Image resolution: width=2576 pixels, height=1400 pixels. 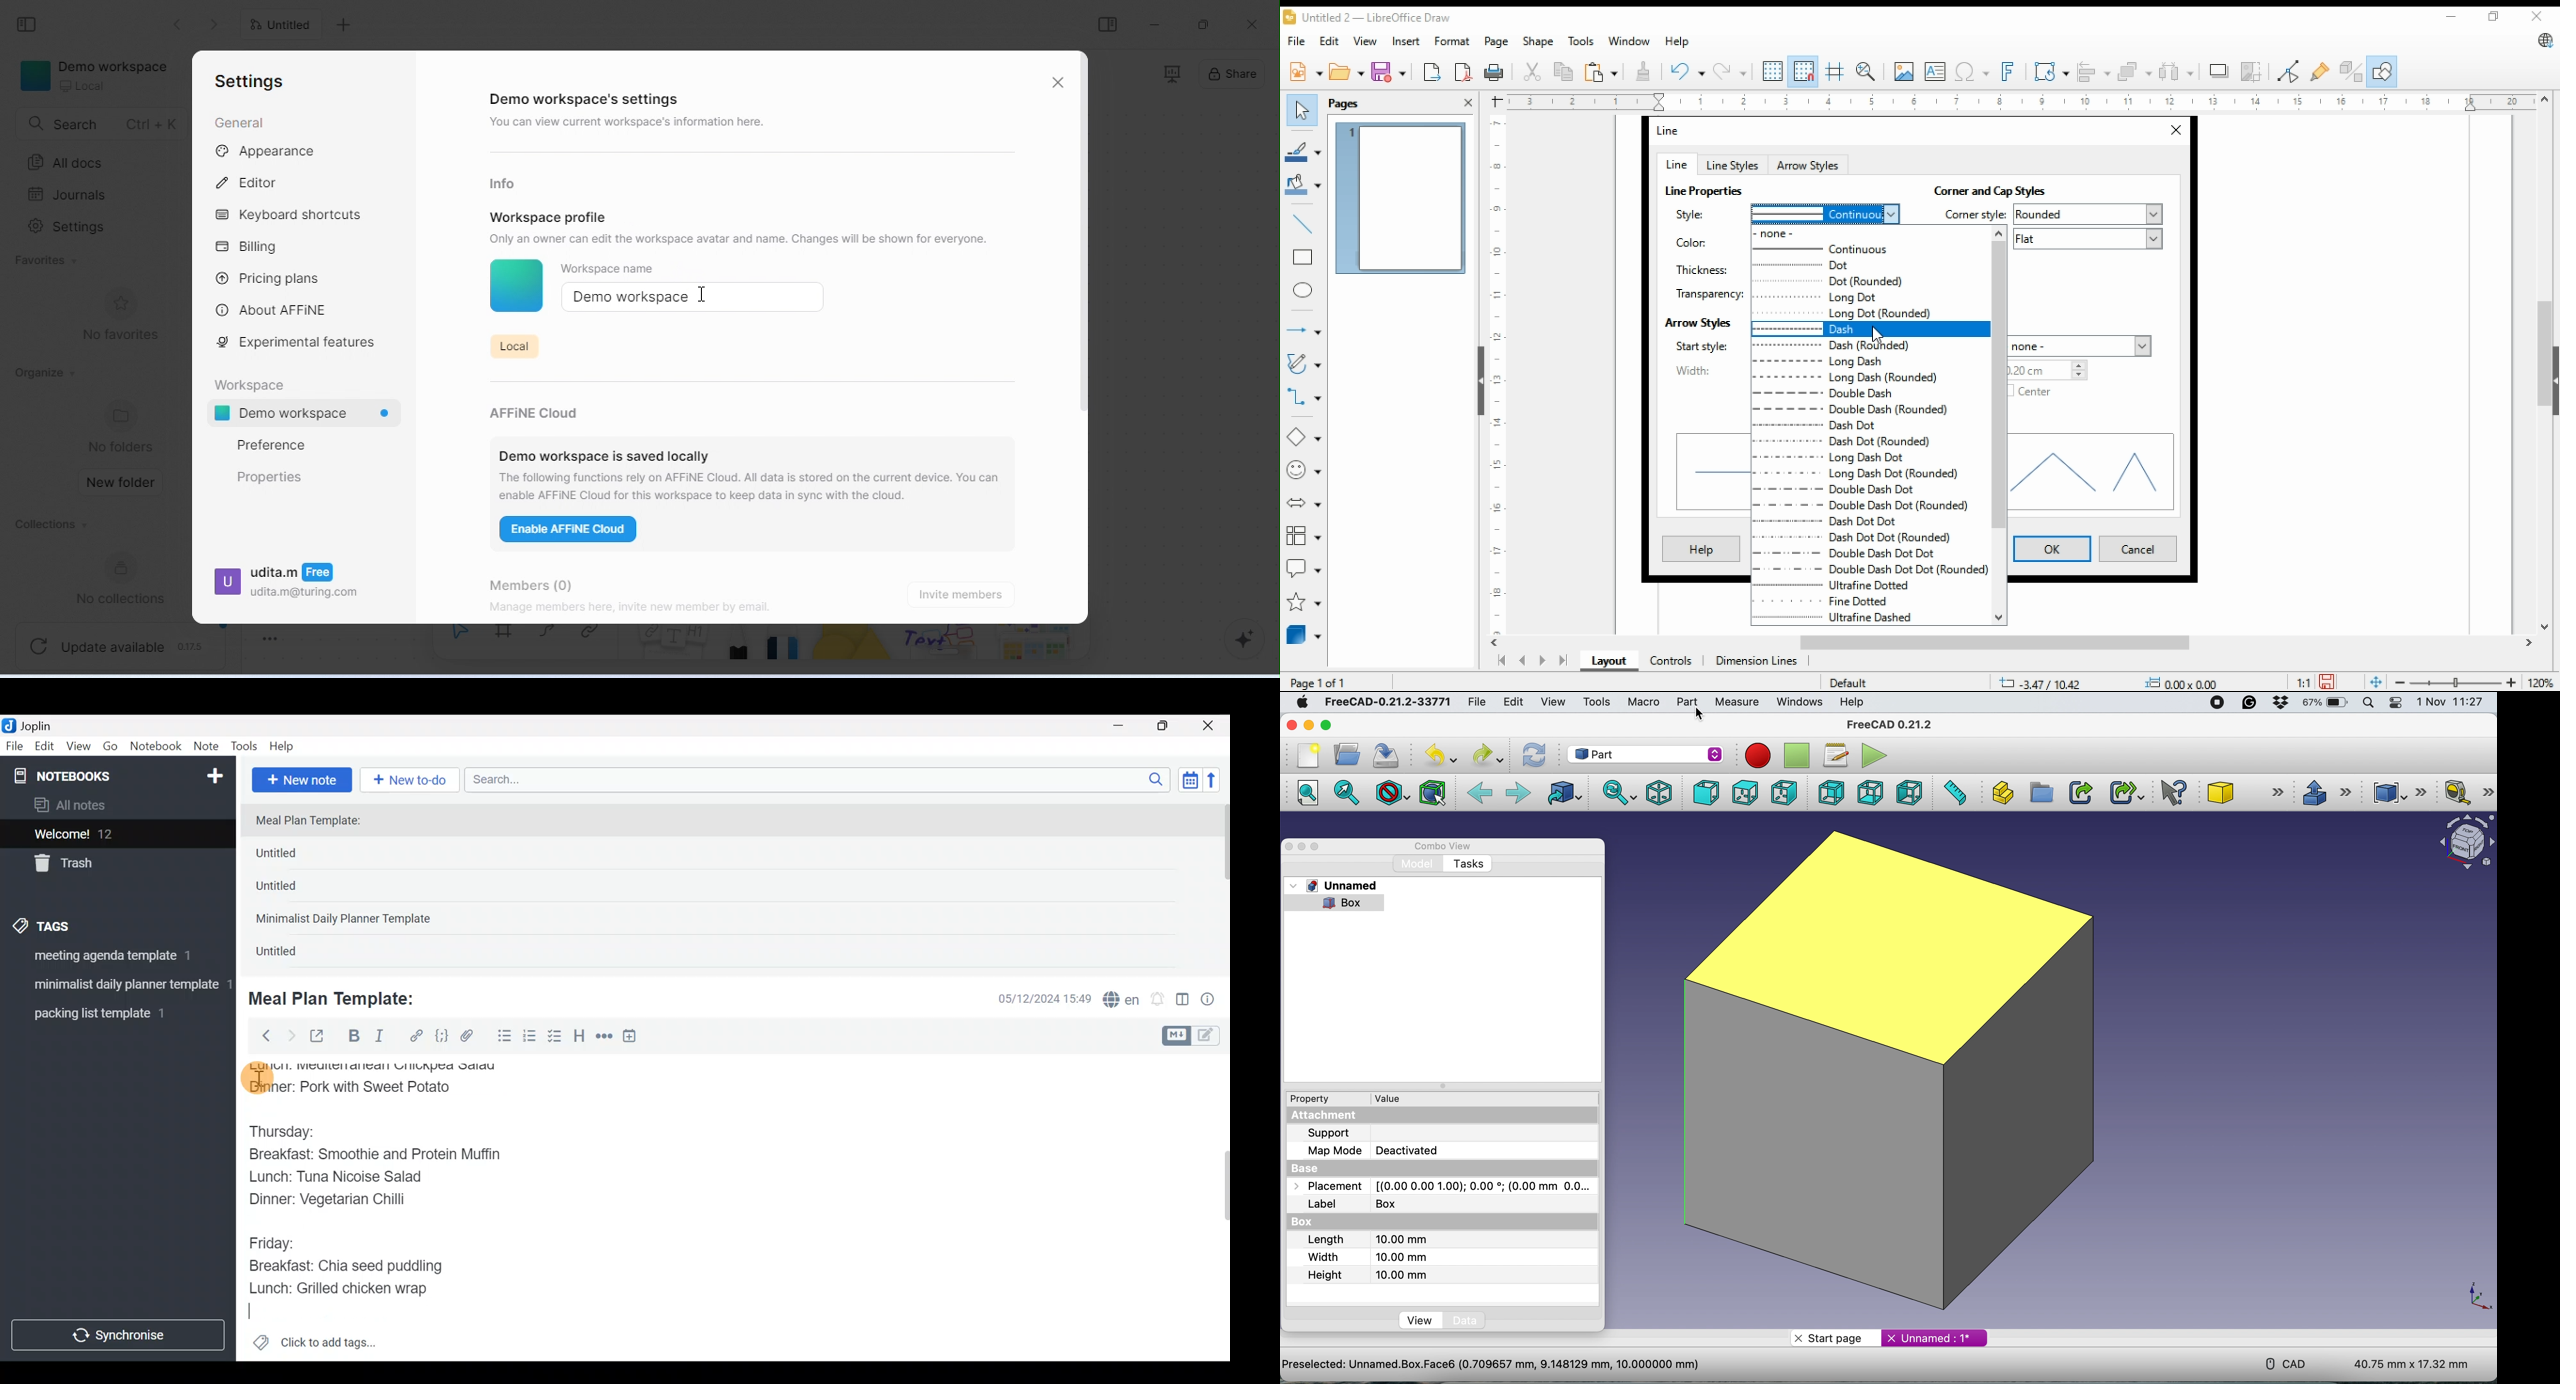 What do you see at coordinates (632, 298) in the screenshot?
I see `demo workspace` at bounding box center [632, 298].